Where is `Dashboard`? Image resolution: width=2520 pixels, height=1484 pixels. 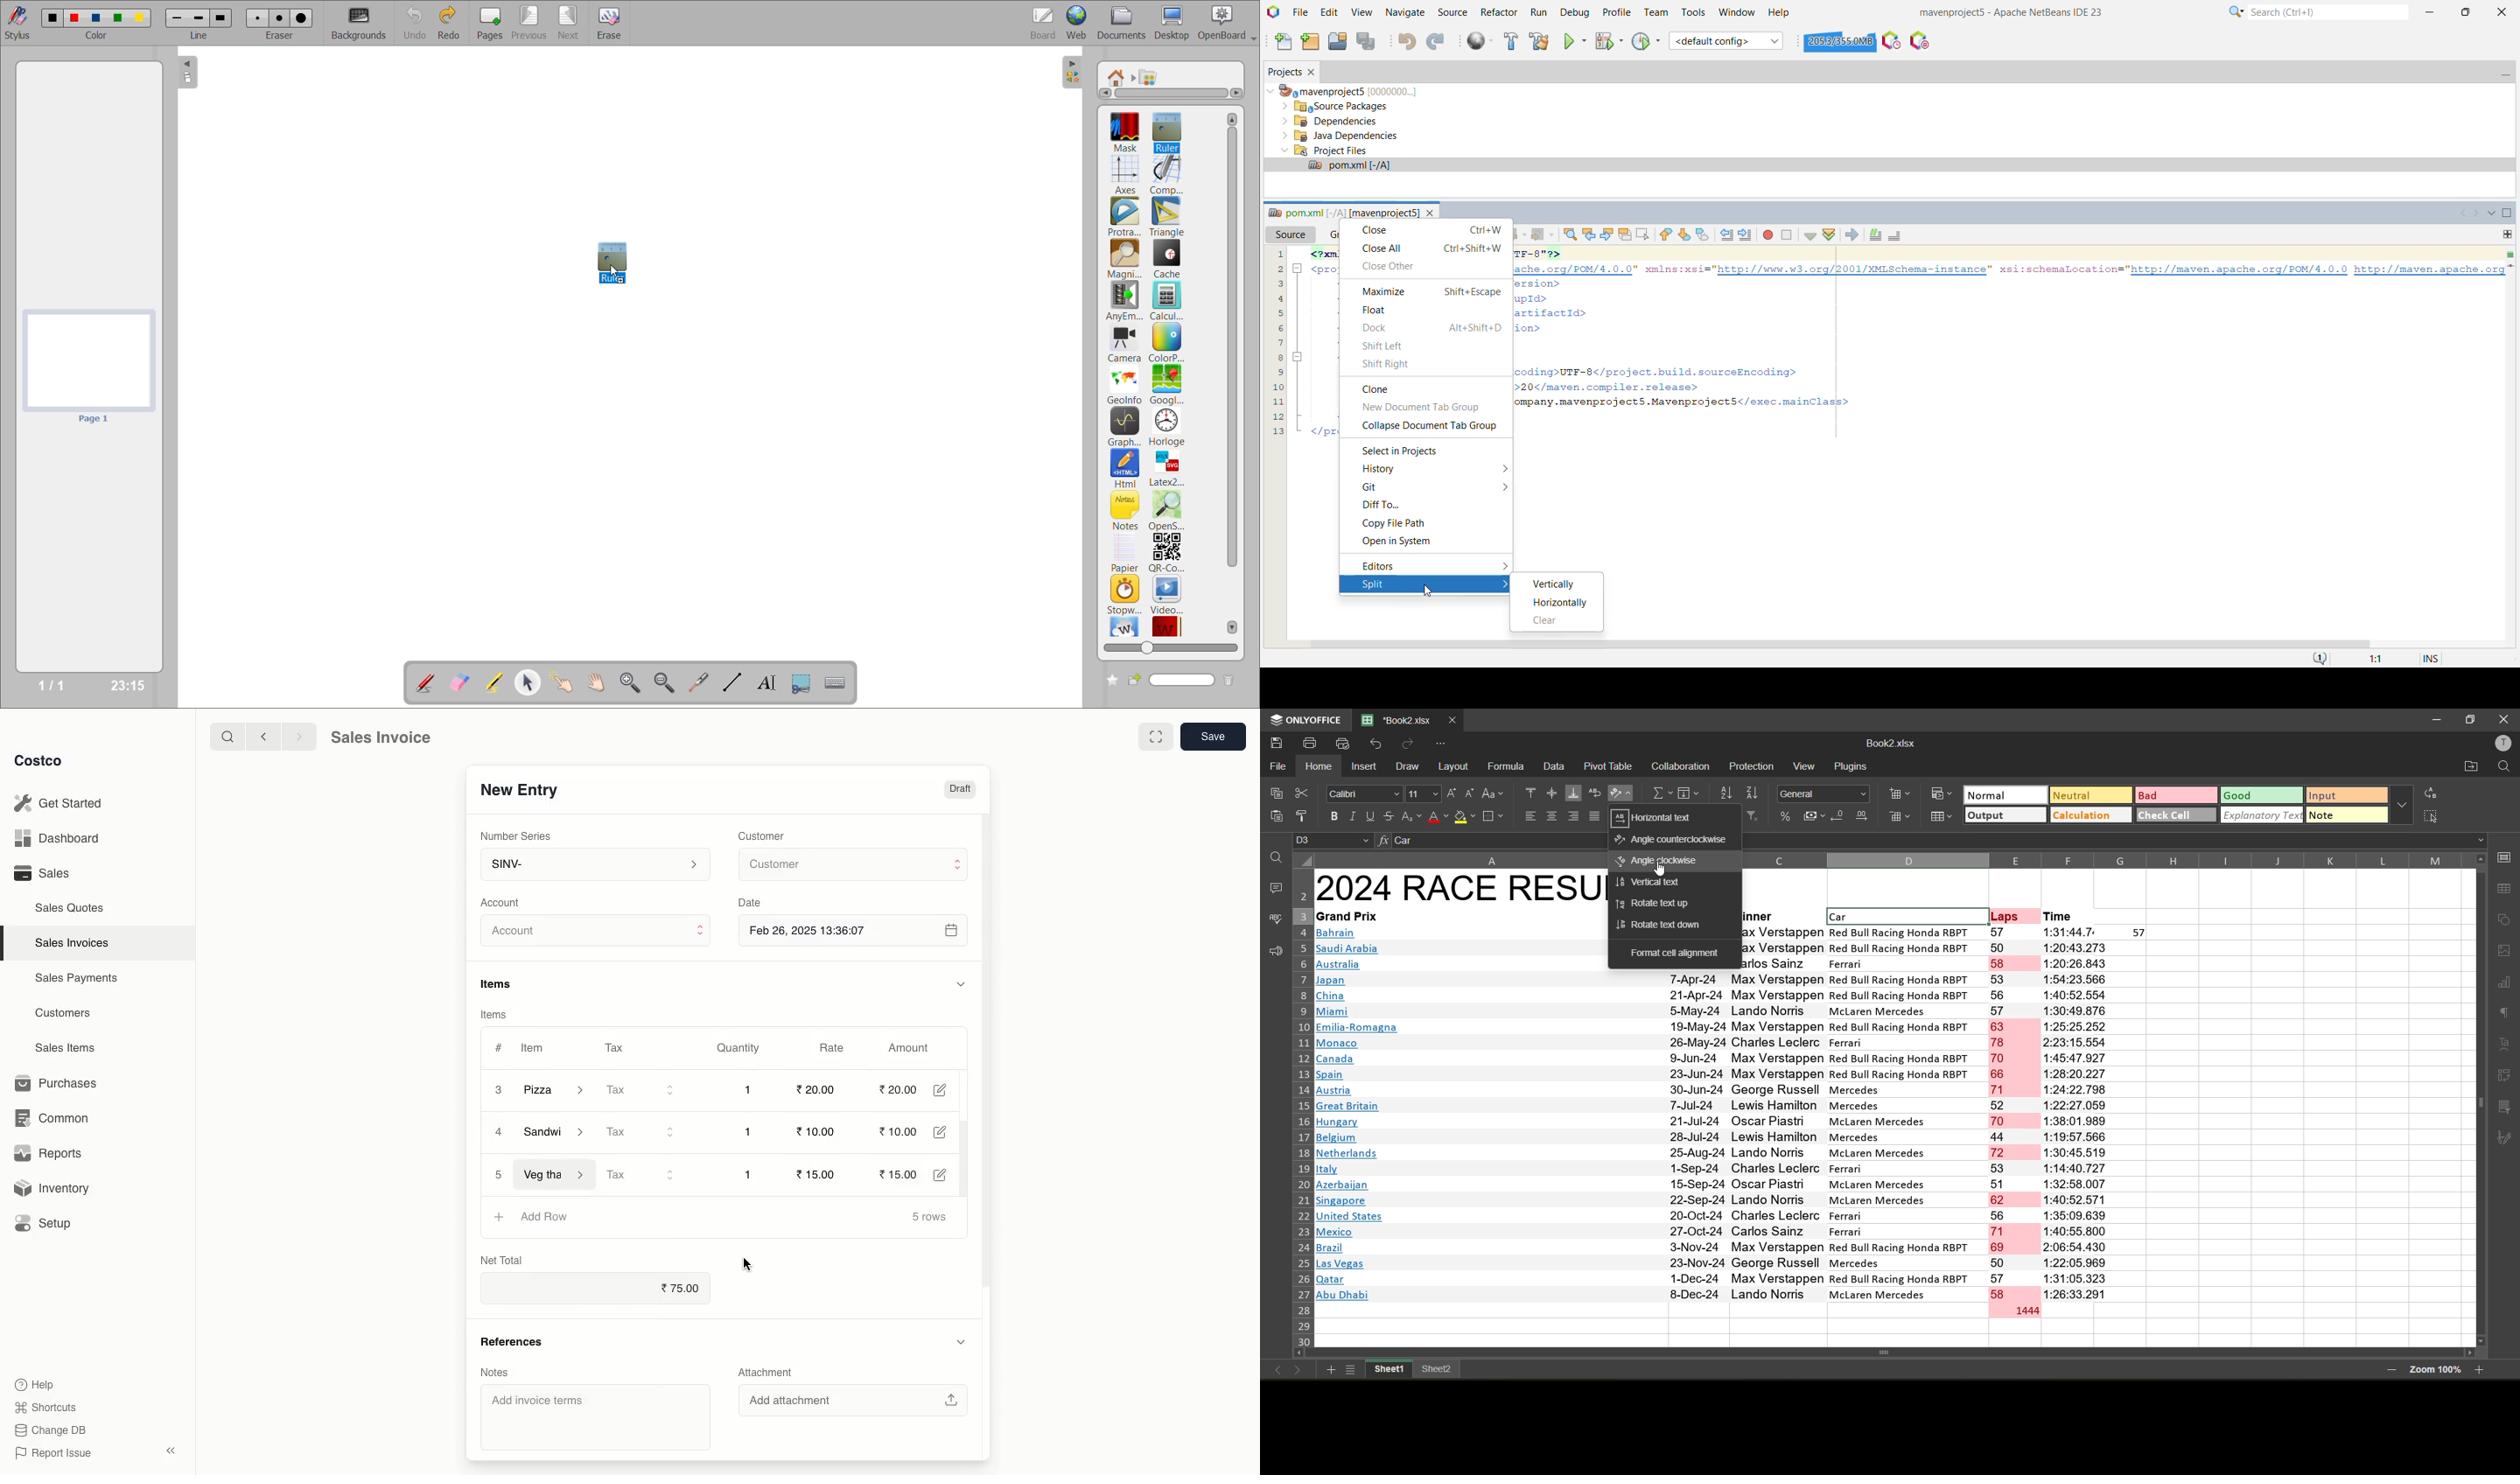
Dashboard is located at coordinates (54, 839).